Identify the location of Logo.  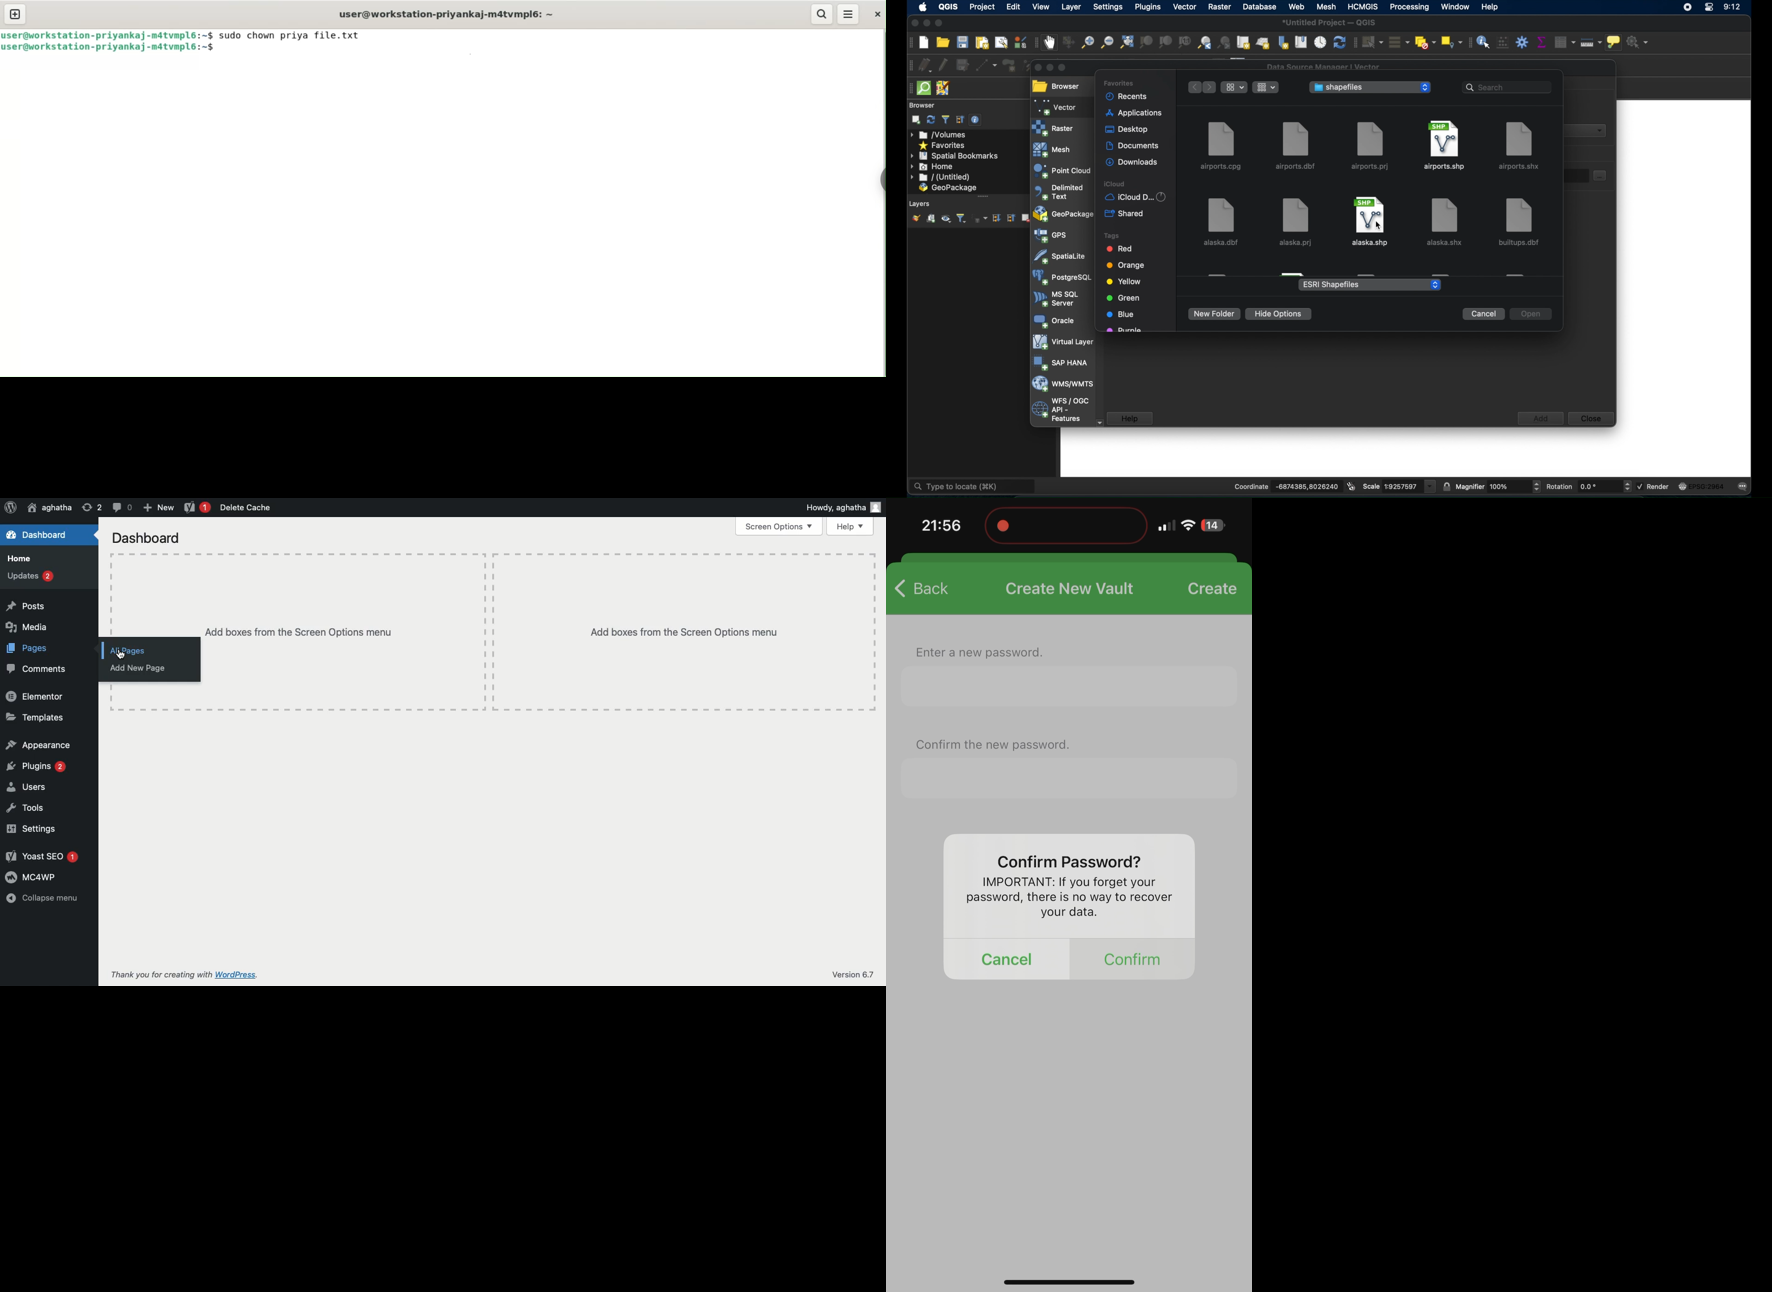
(9, 507).